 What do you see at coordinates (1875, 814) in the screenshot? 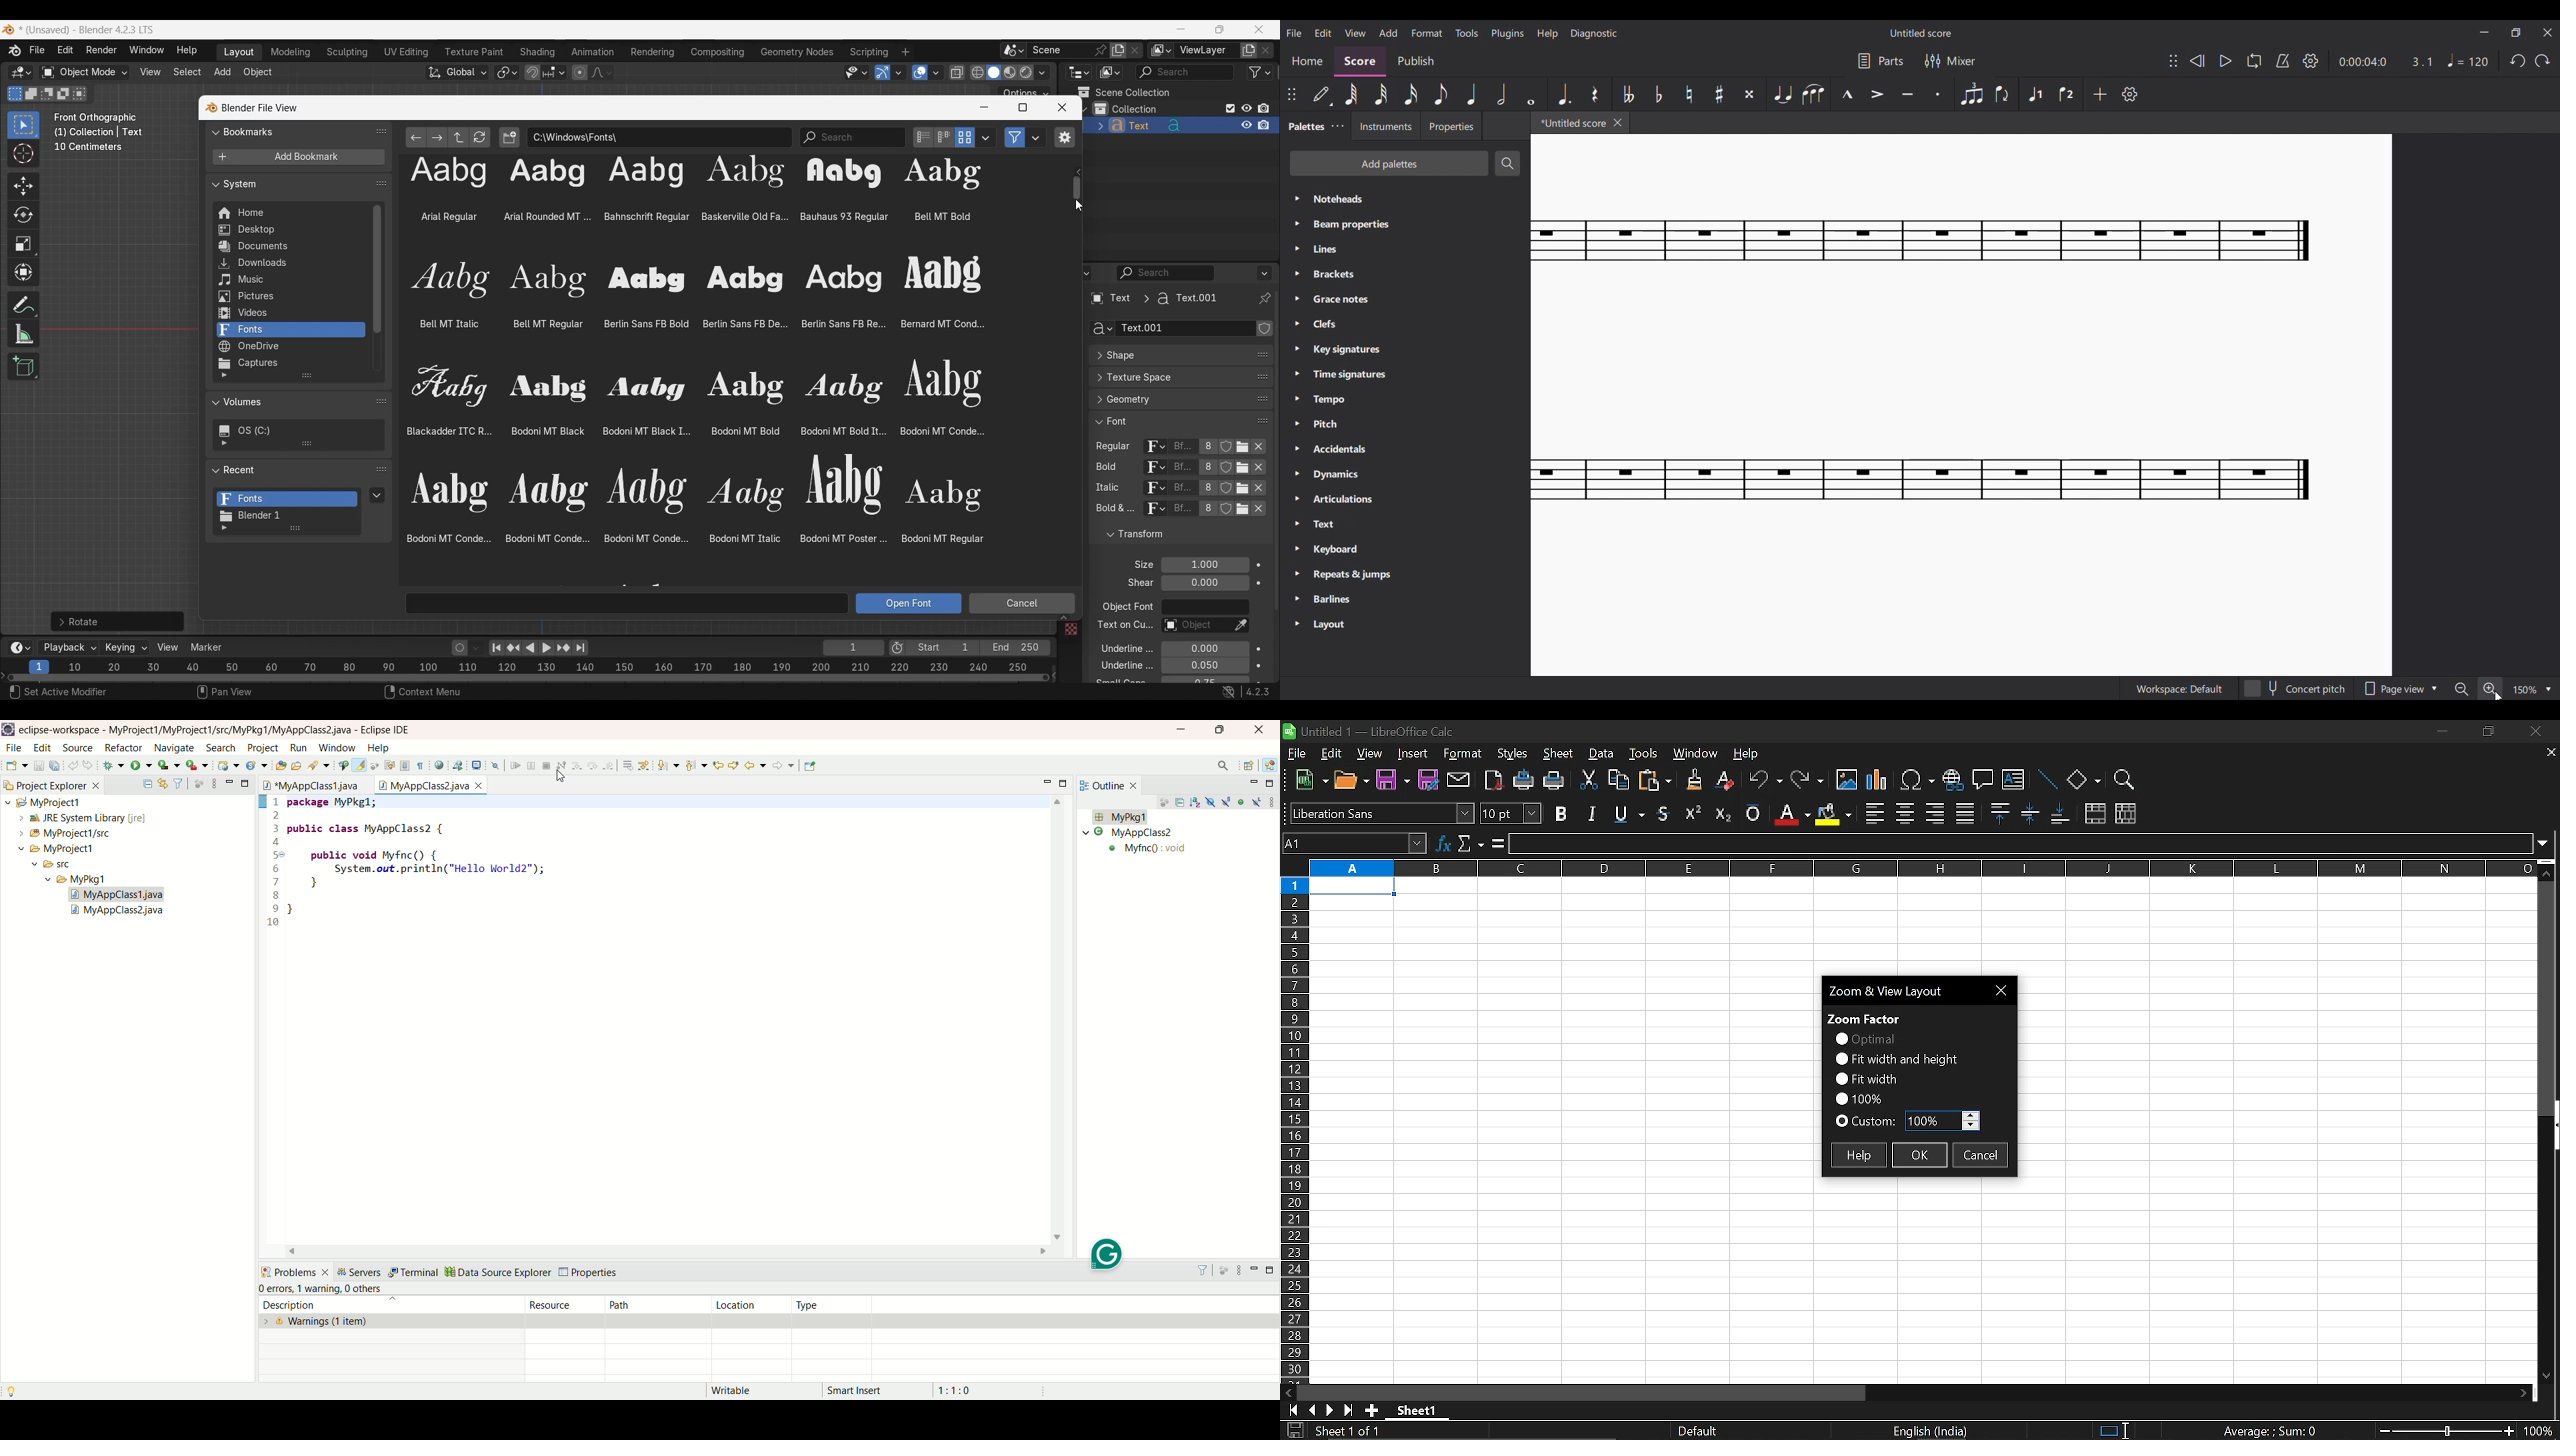
I see `align left` at bounding box center [1875, 814].